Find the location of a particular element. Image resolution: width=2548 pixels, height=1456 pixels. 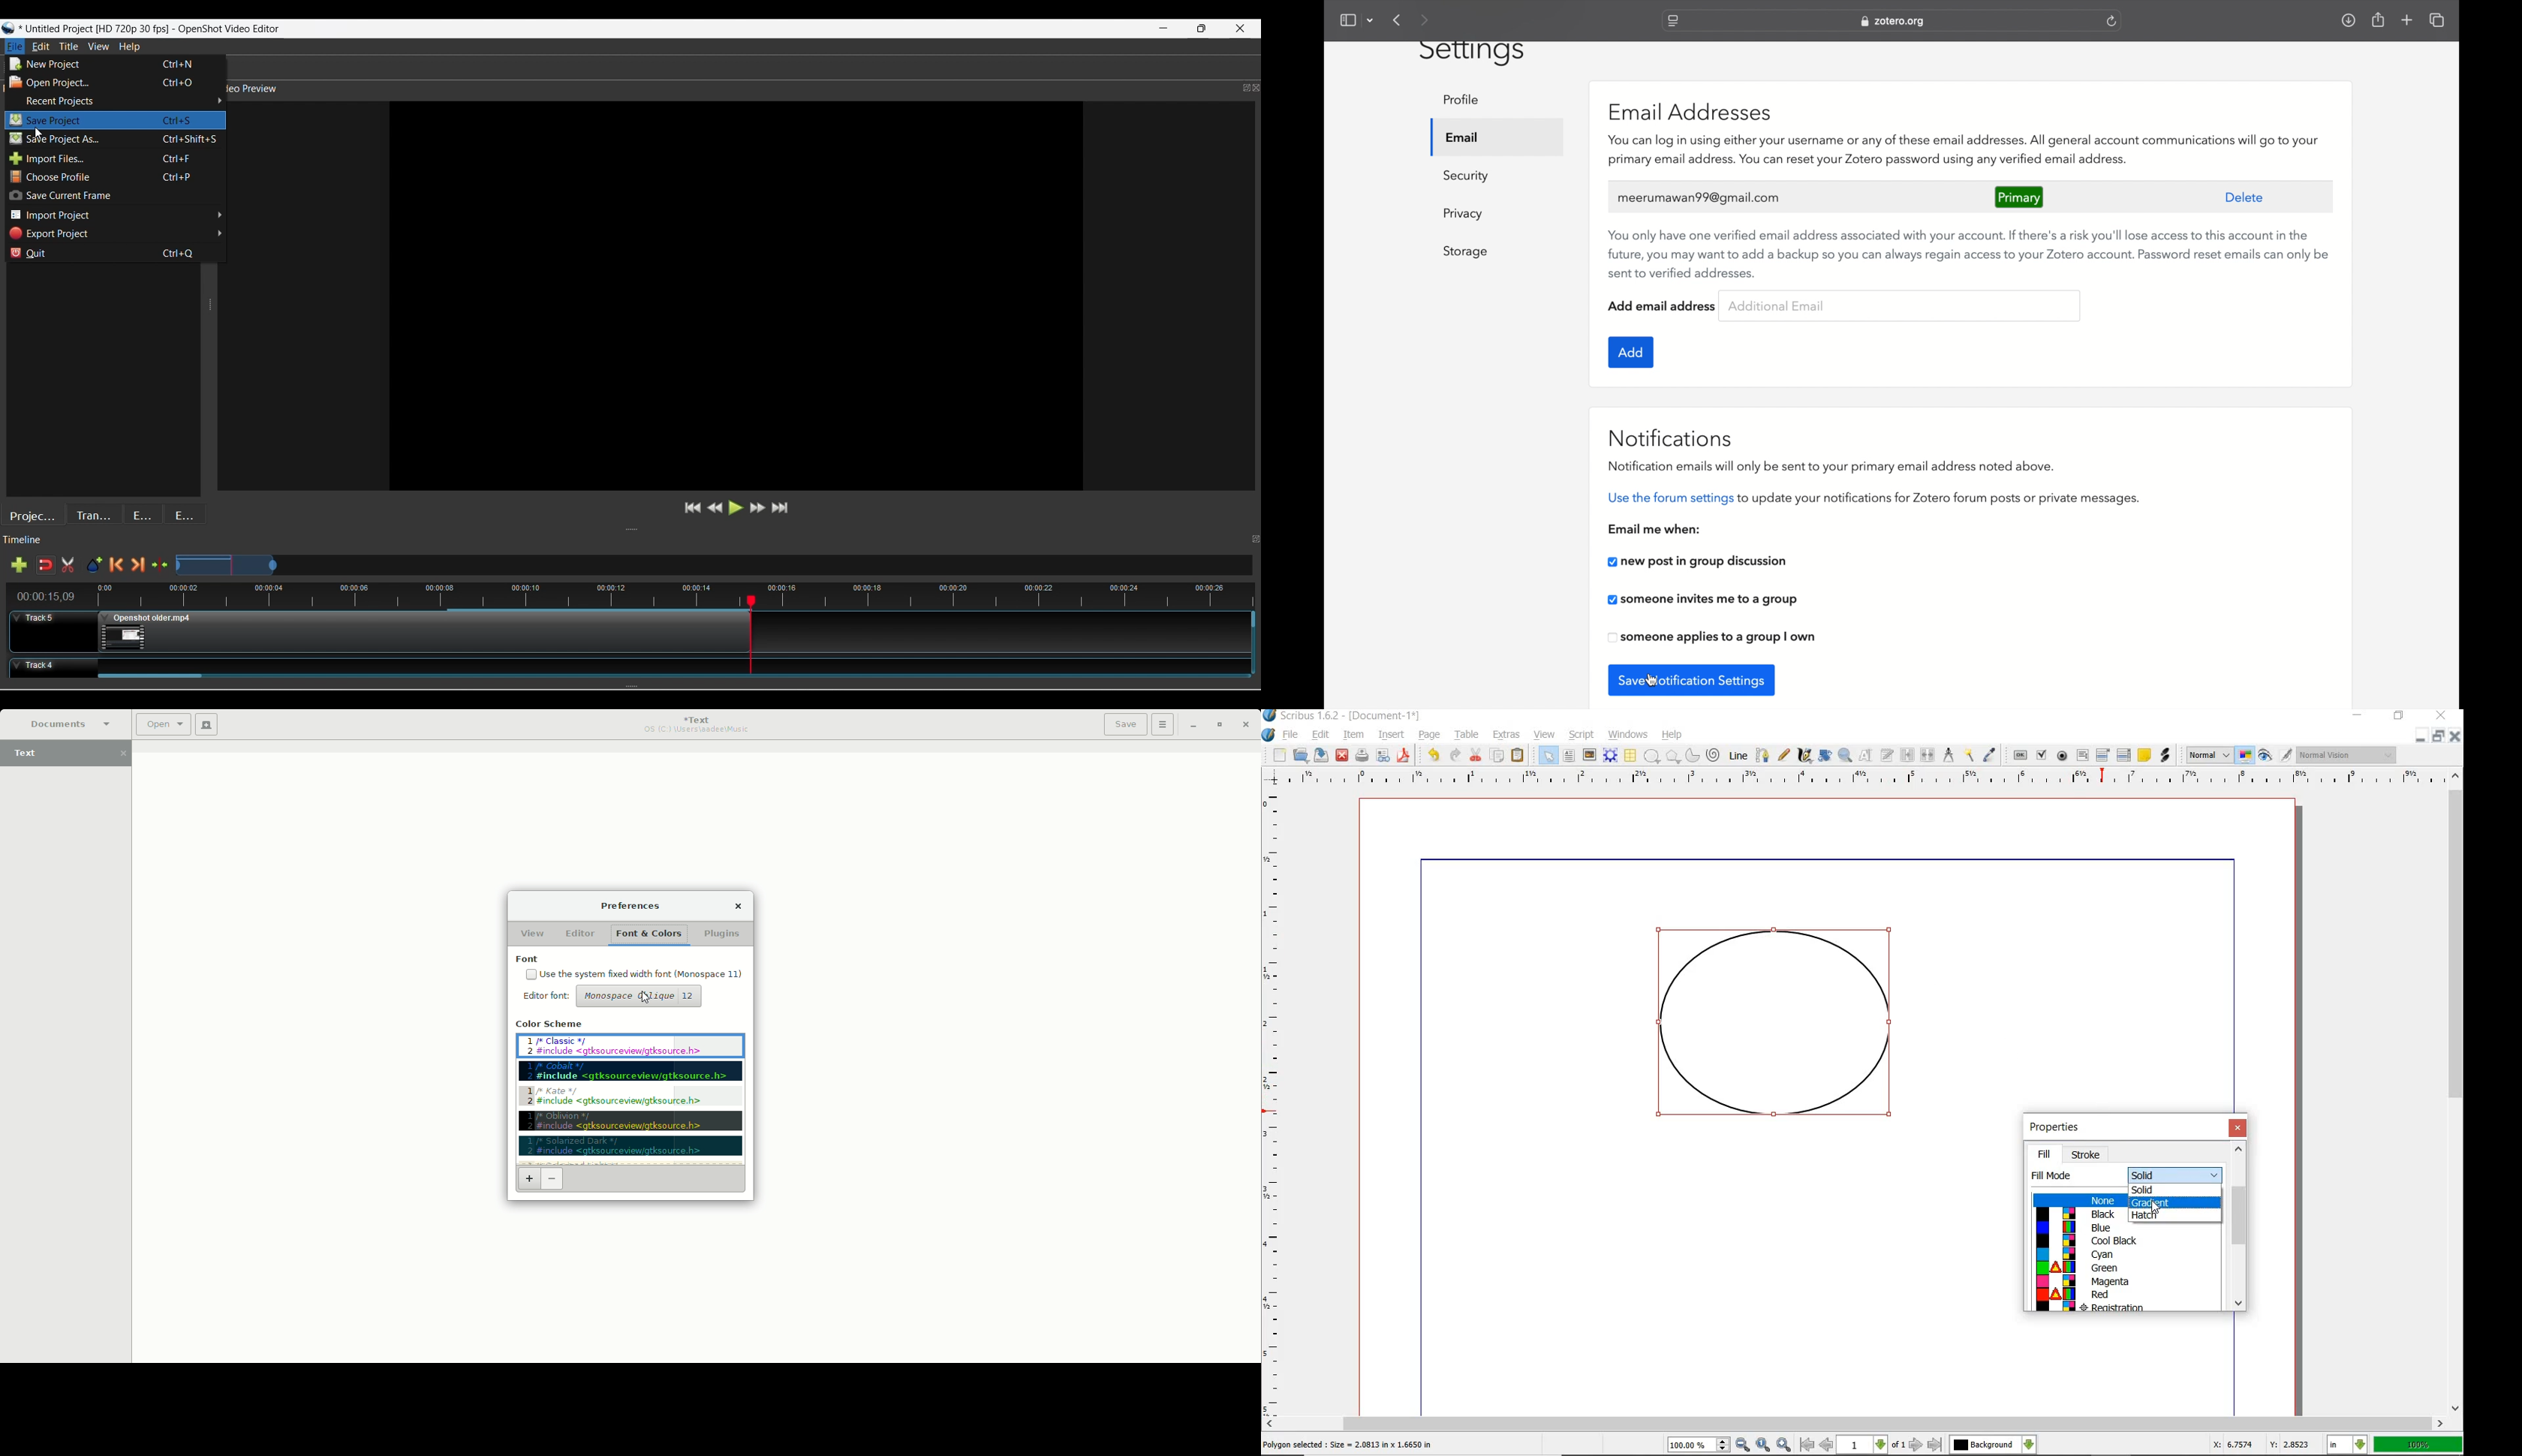

Classic is located at coordinates (631, 1047).